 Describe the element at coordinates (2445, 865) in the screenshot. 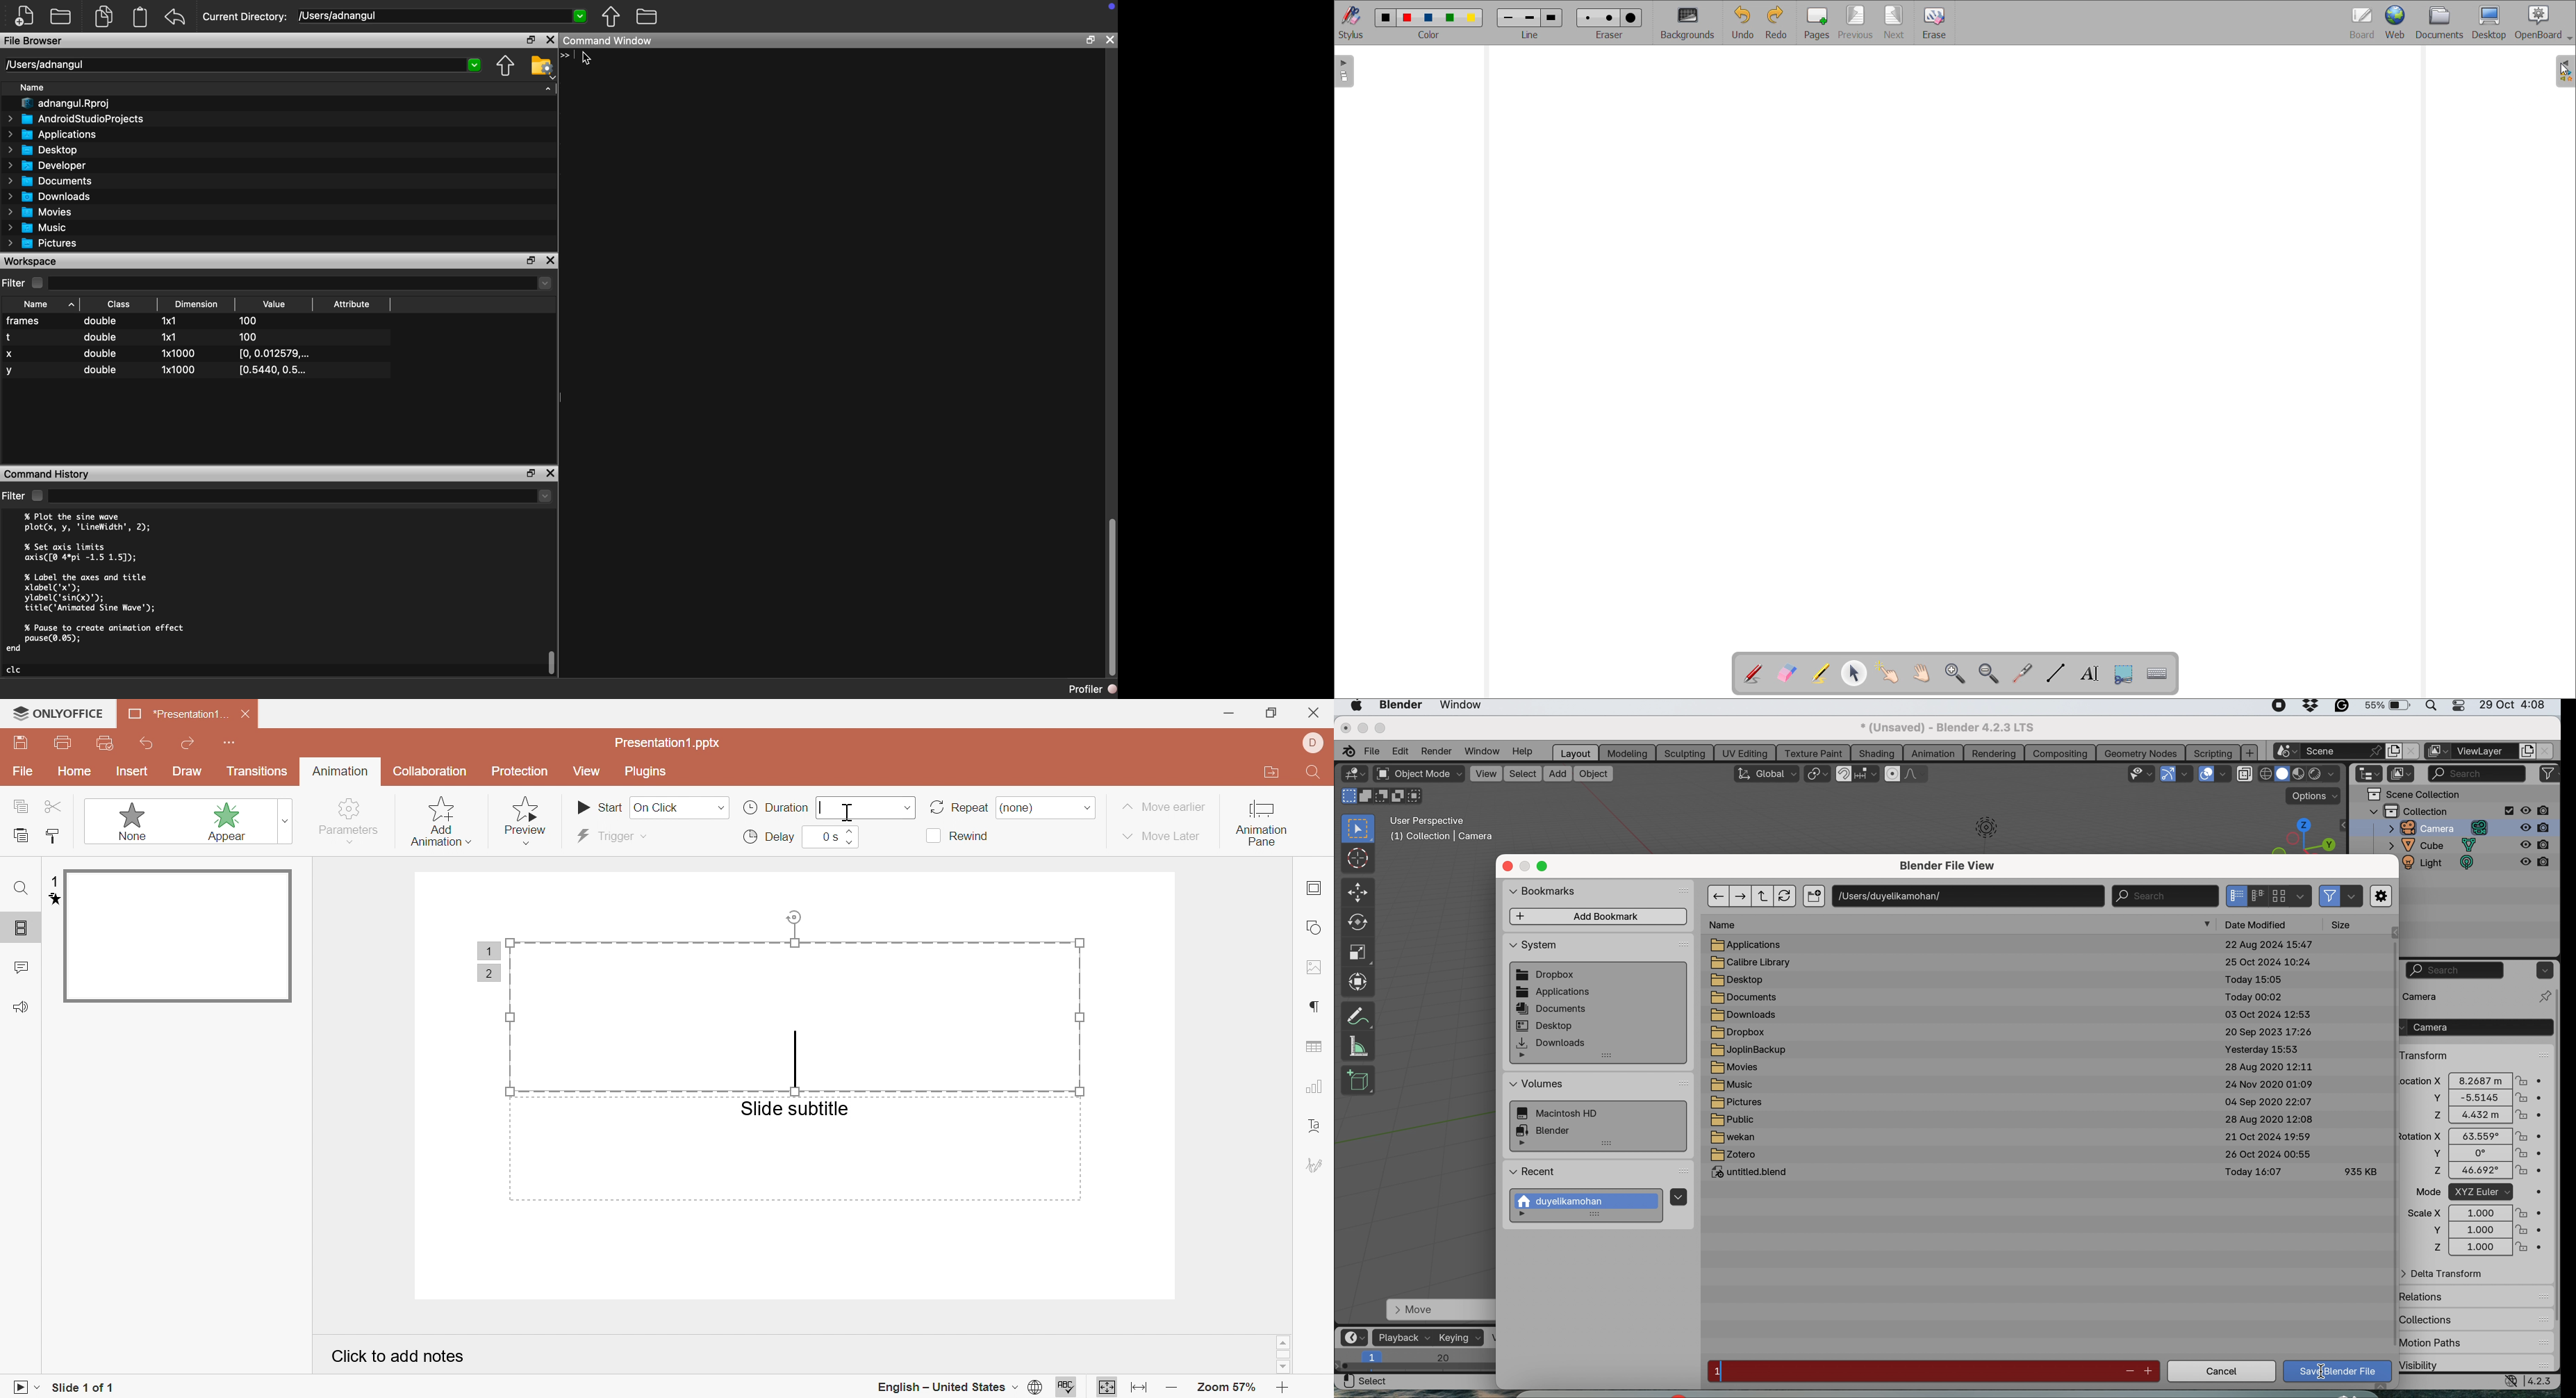

I see `light` at that location.